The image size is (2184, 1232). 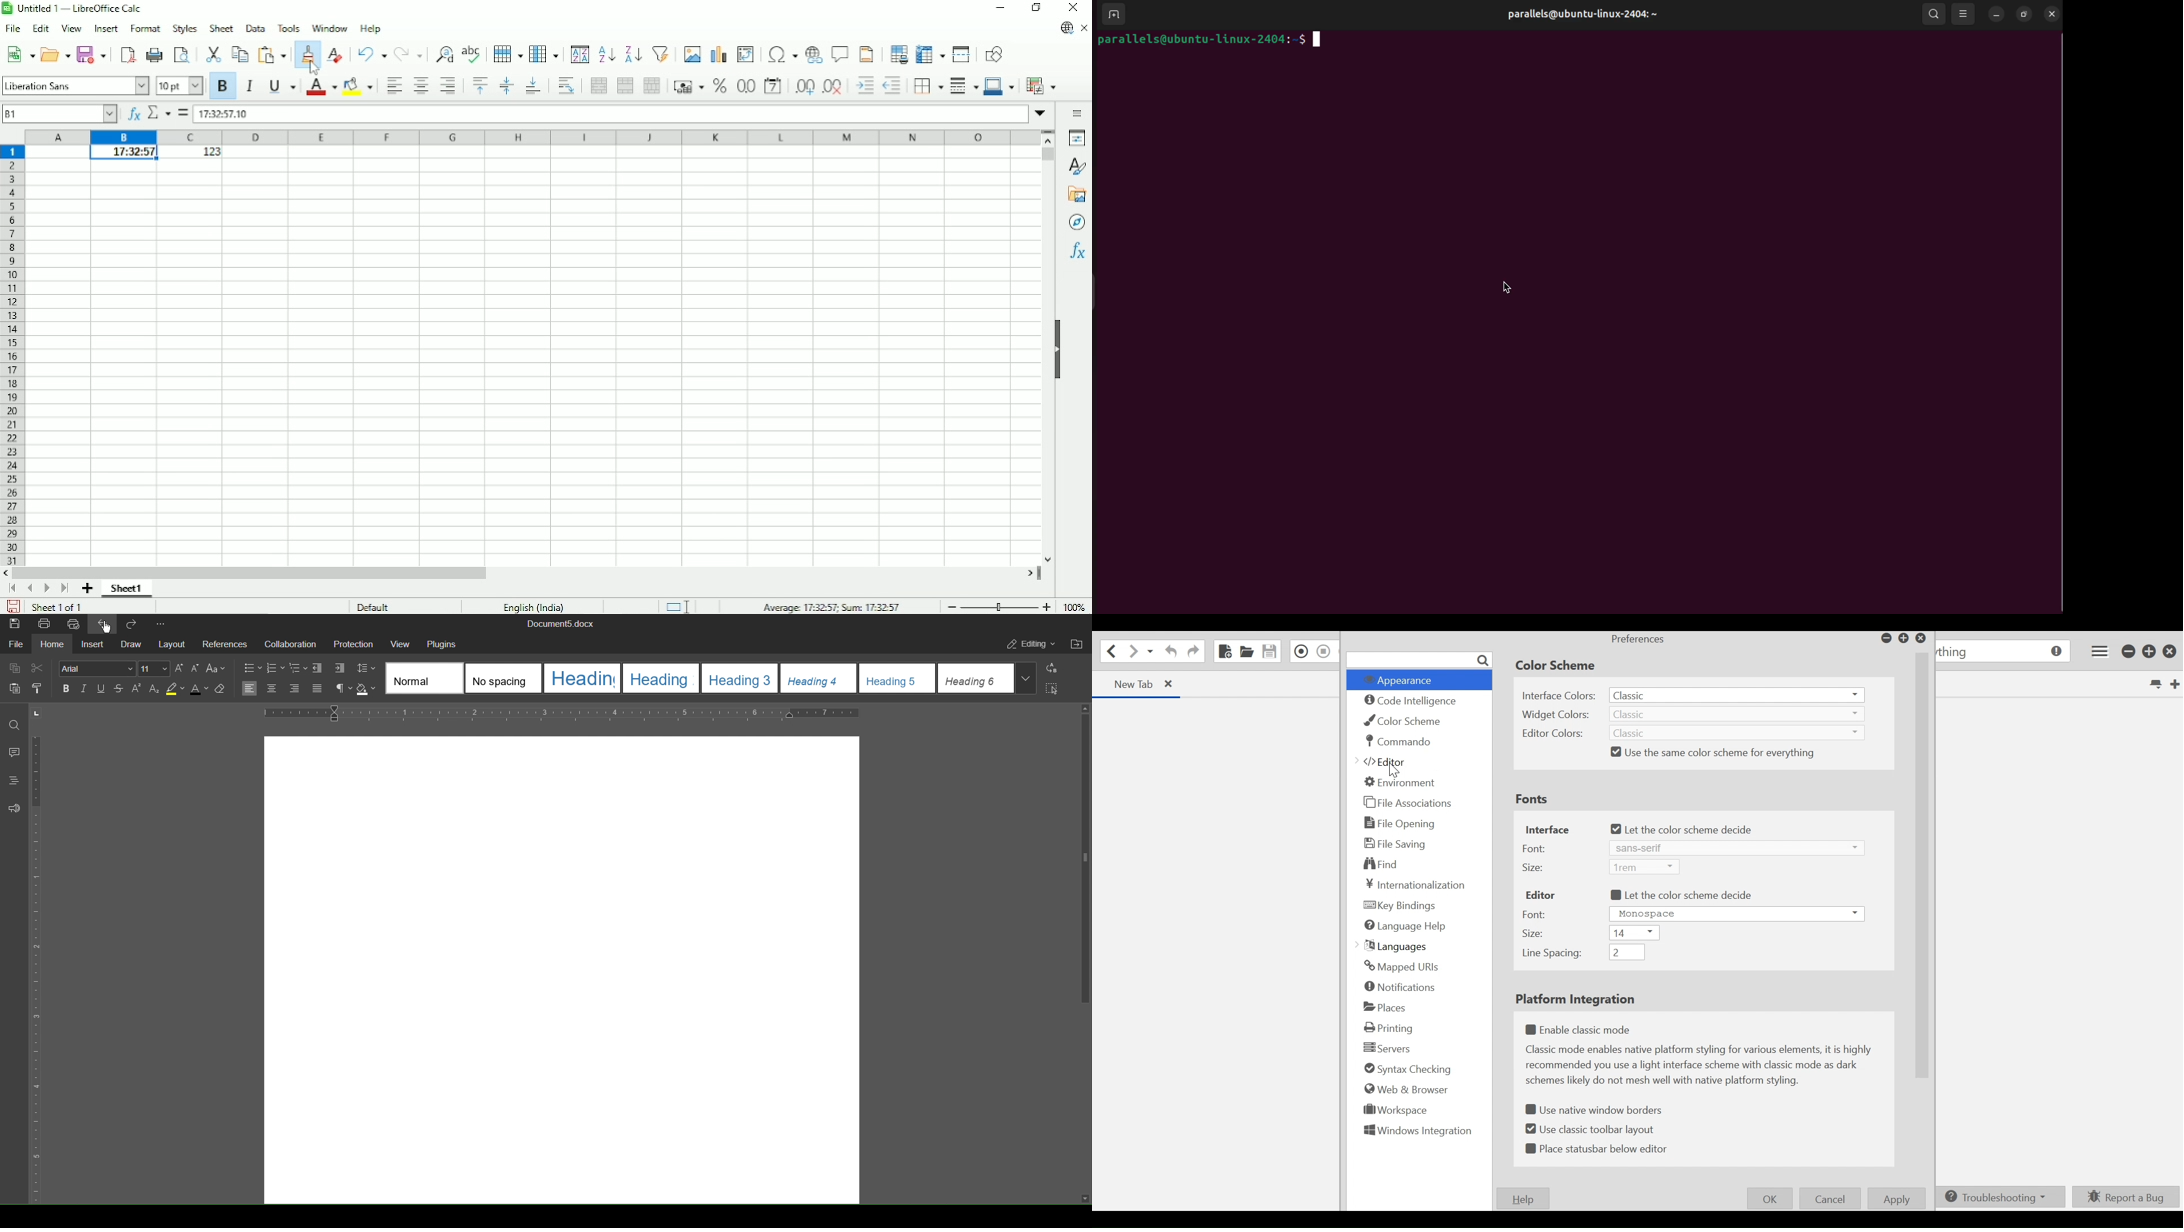 I want to click on Insert special characters, so click(x=780, y=54).